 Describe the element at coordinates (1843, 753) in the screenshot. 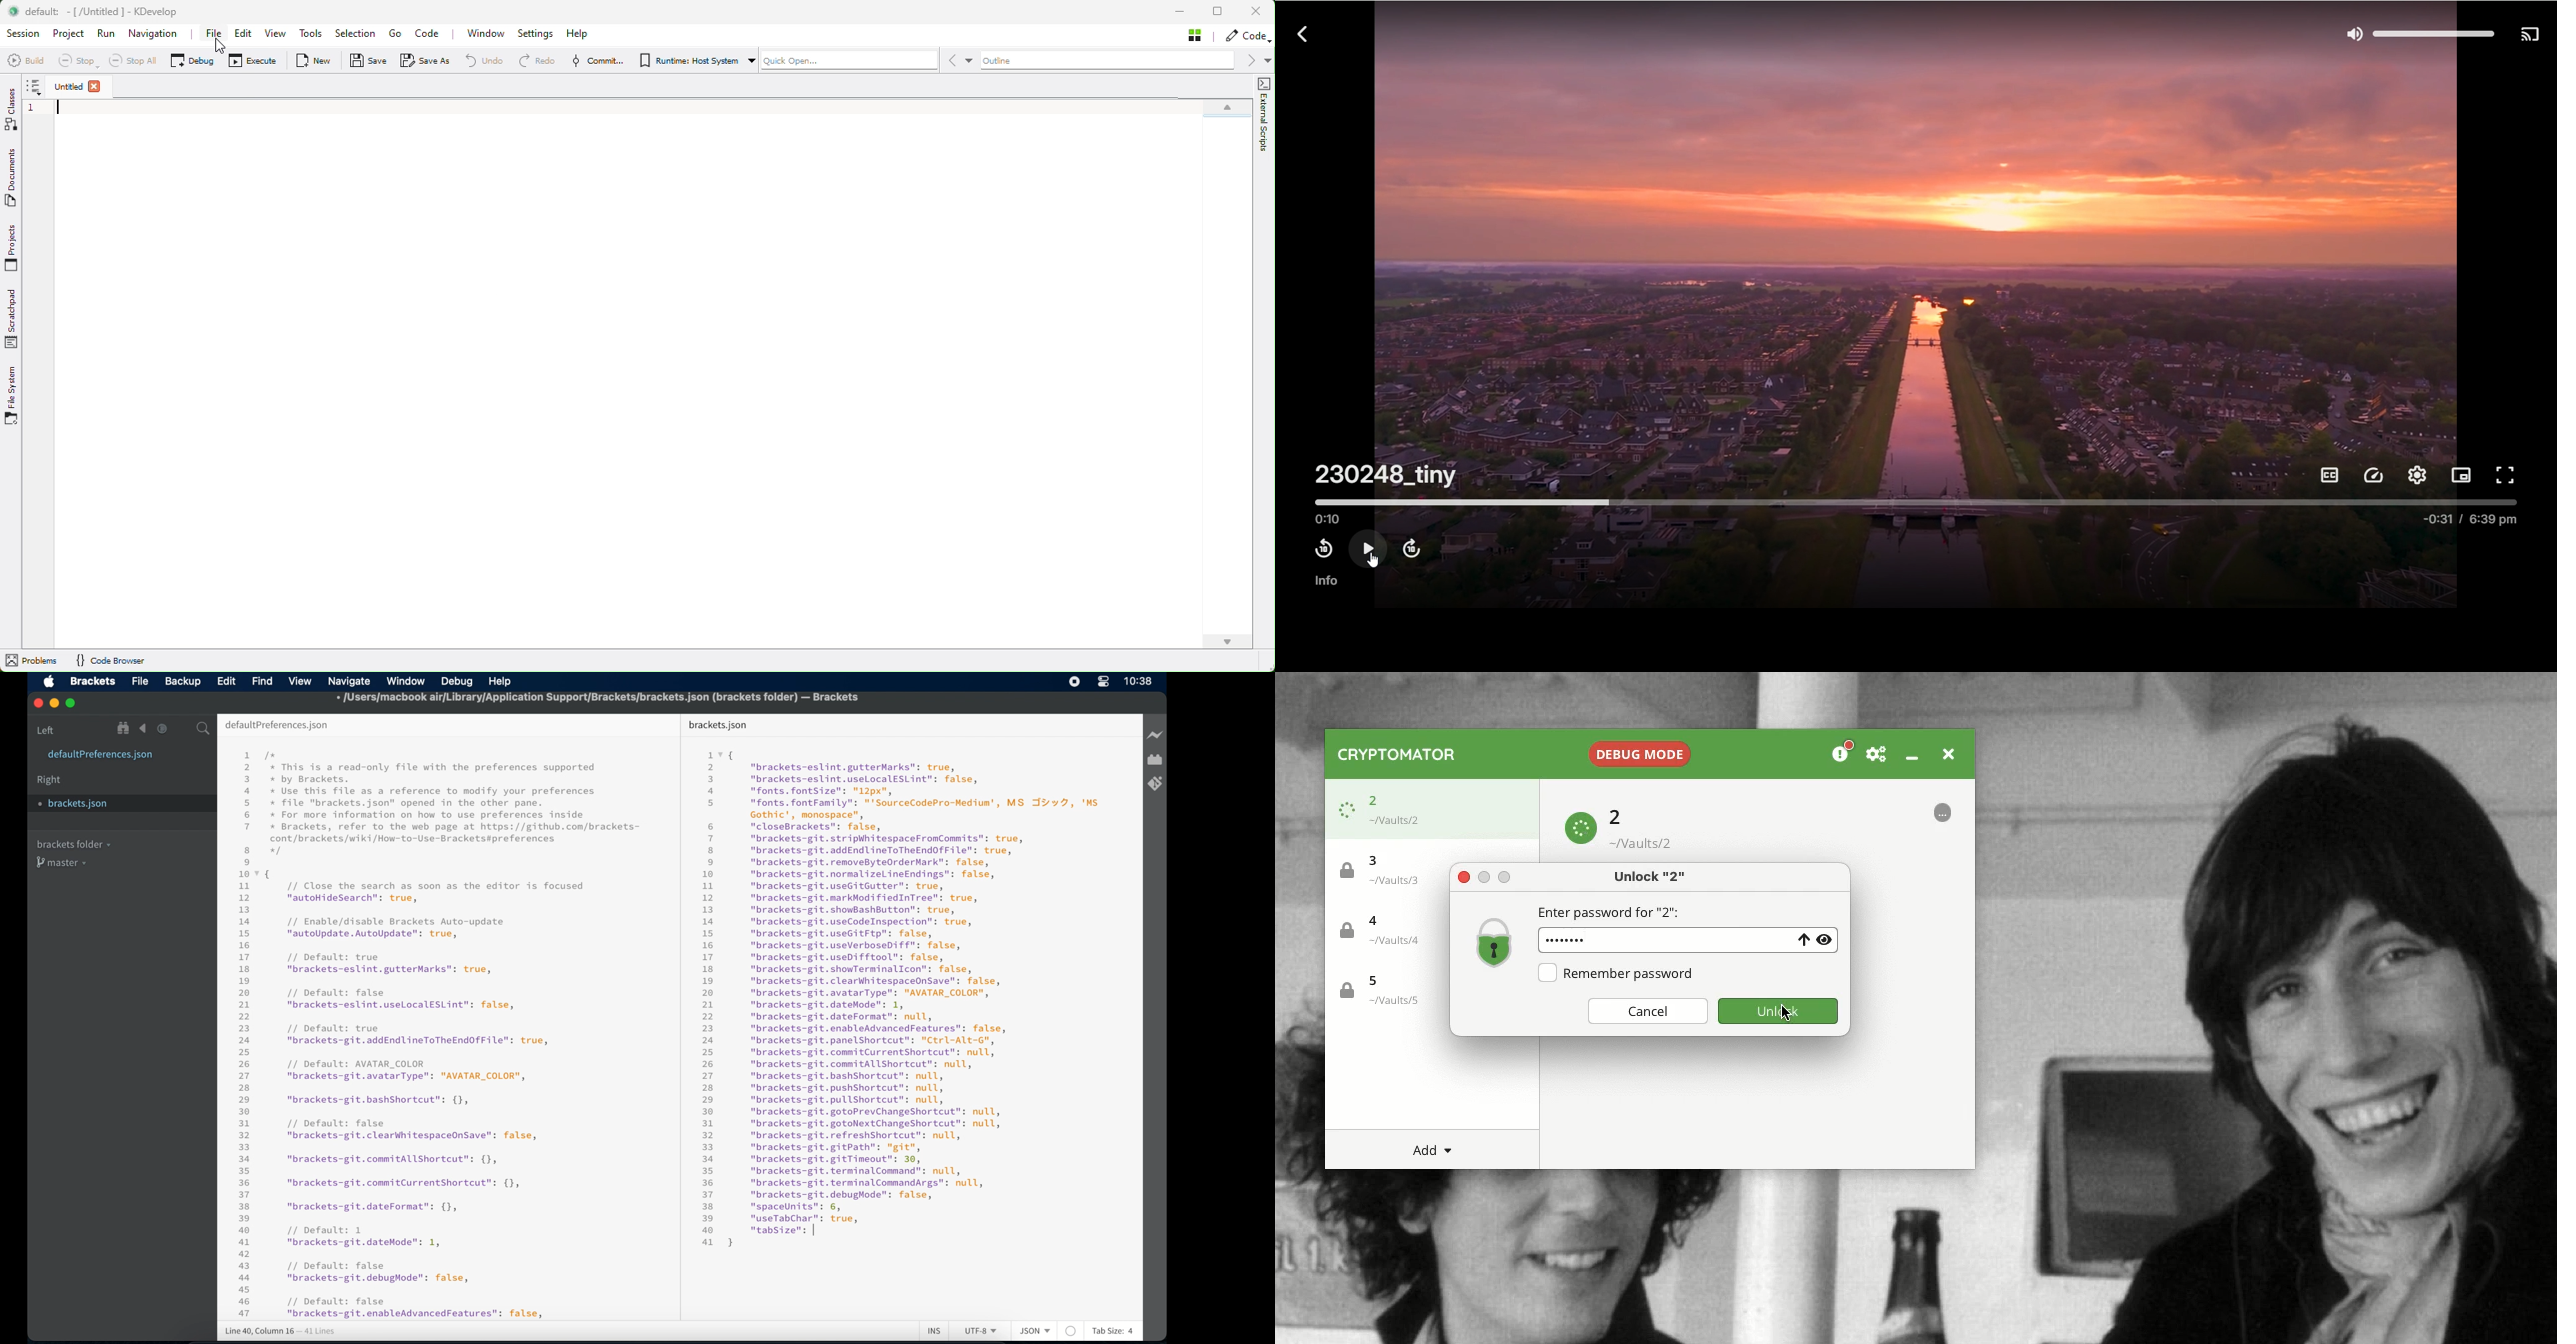

I see `Donation` at that location.